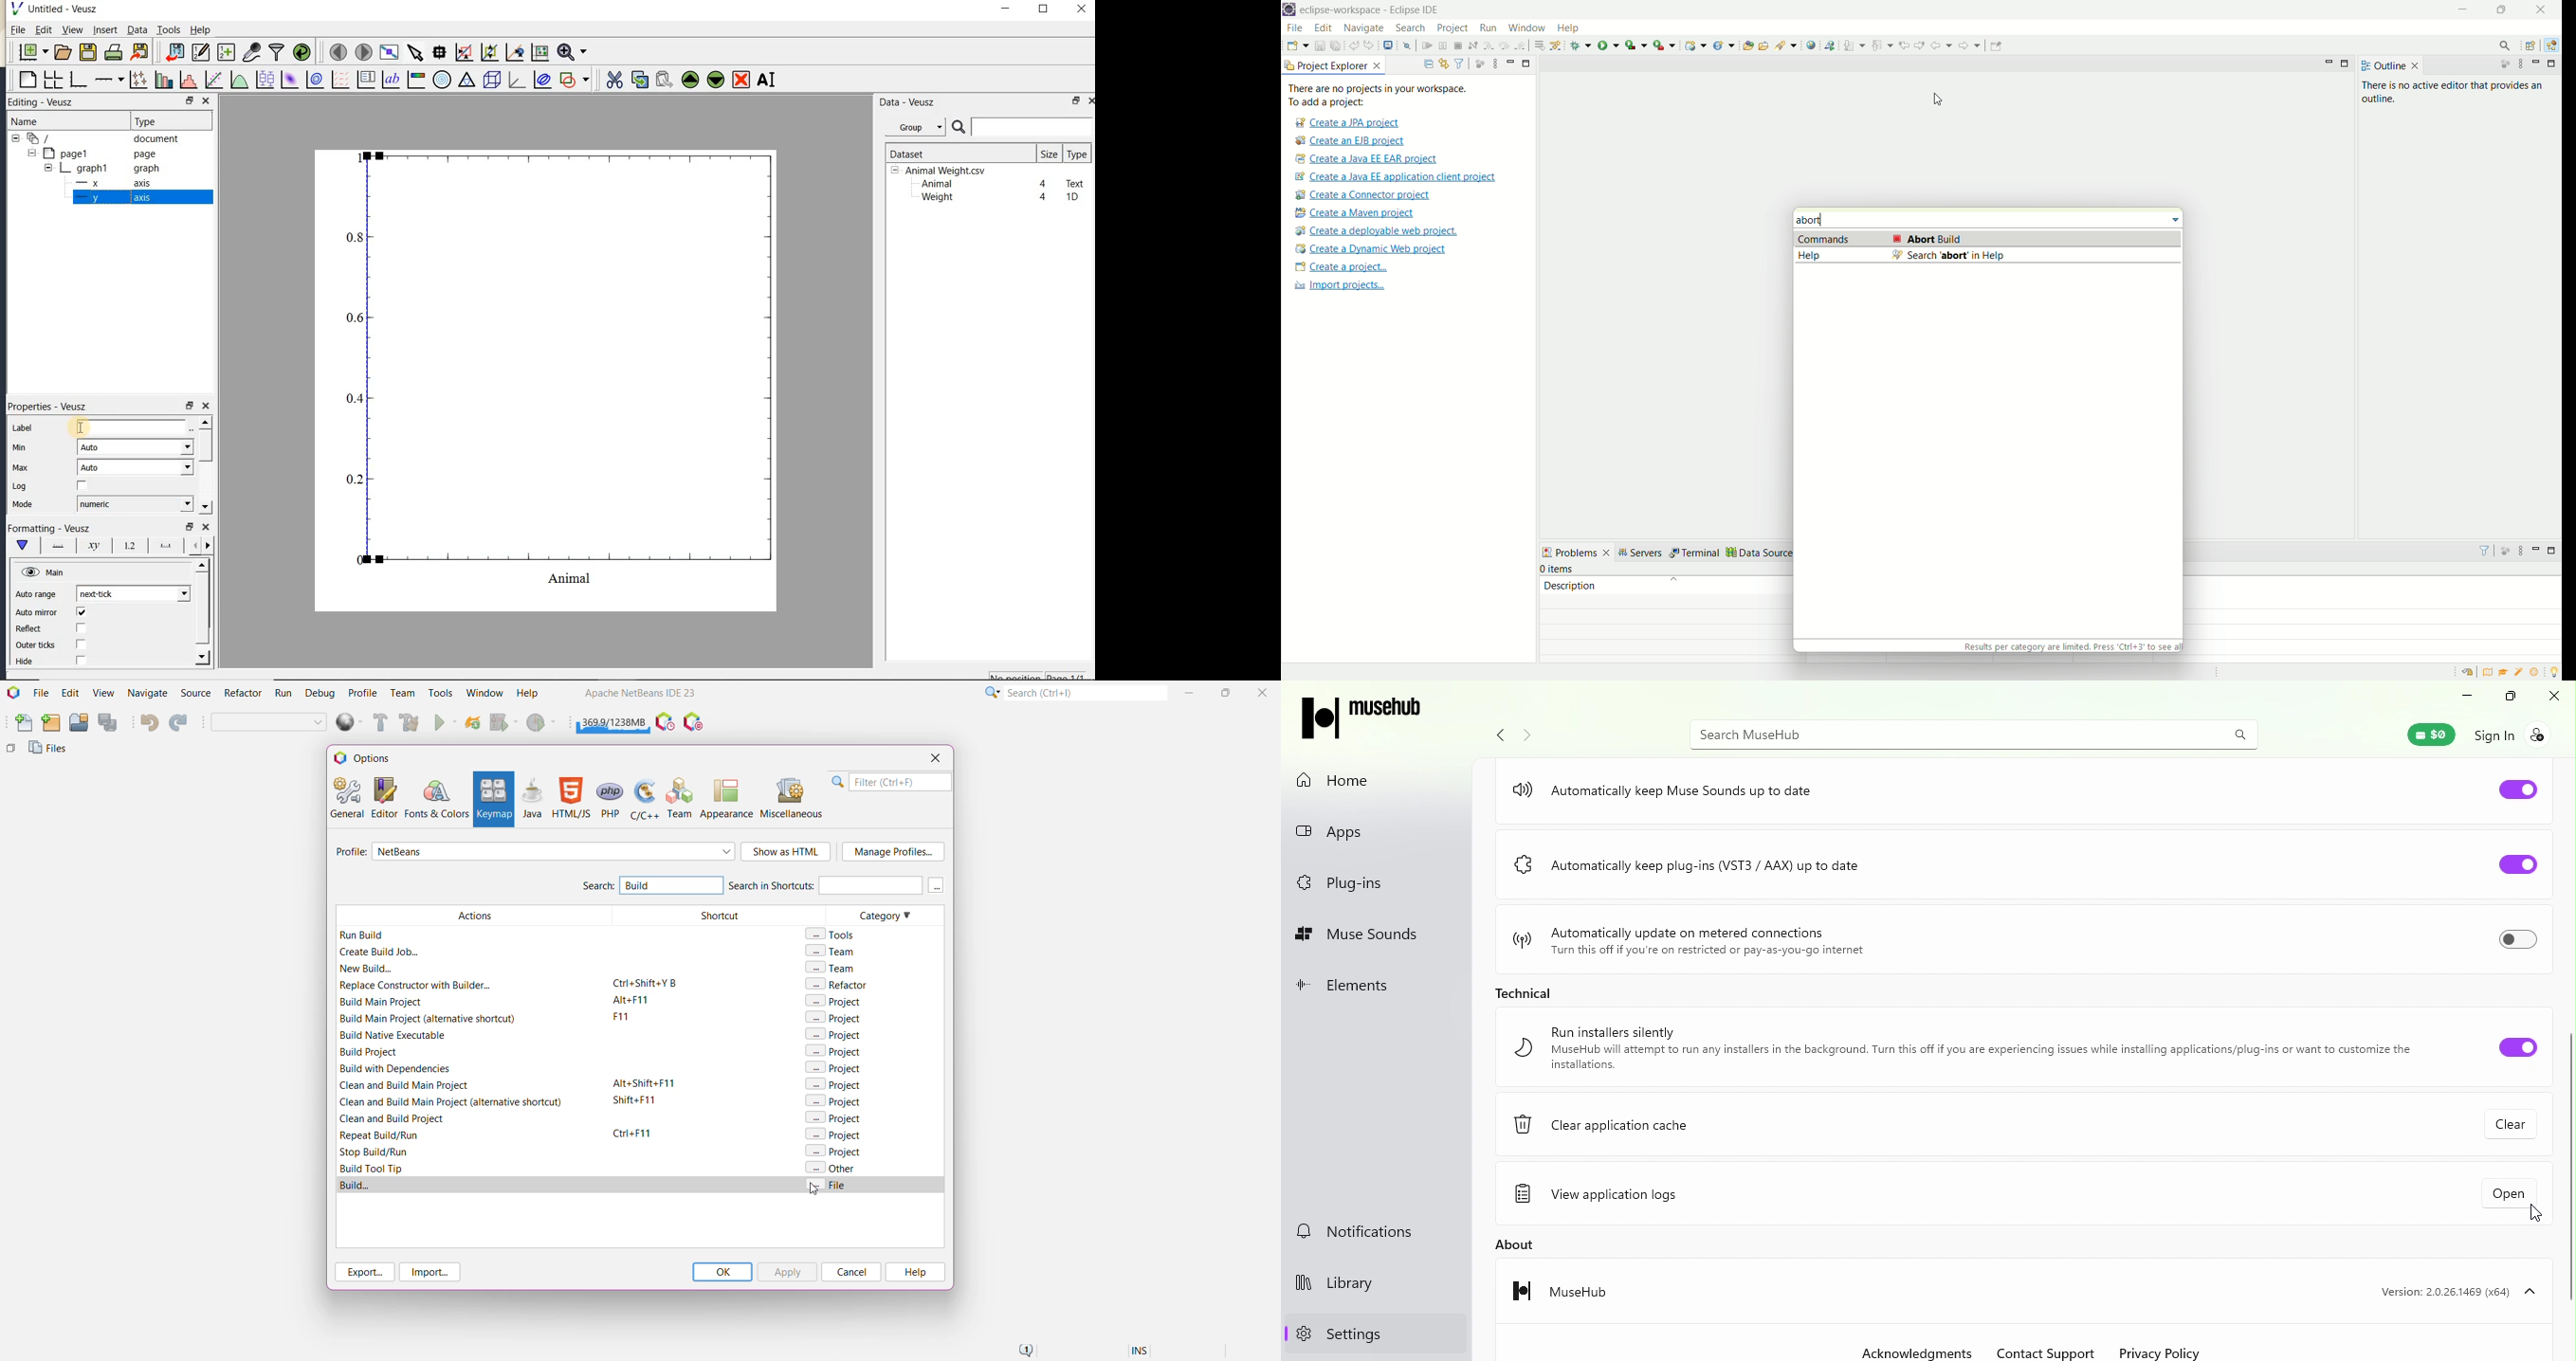 The width and height of the screenshot is (2576, 1372). I want to click on Min, so click(21, 448).